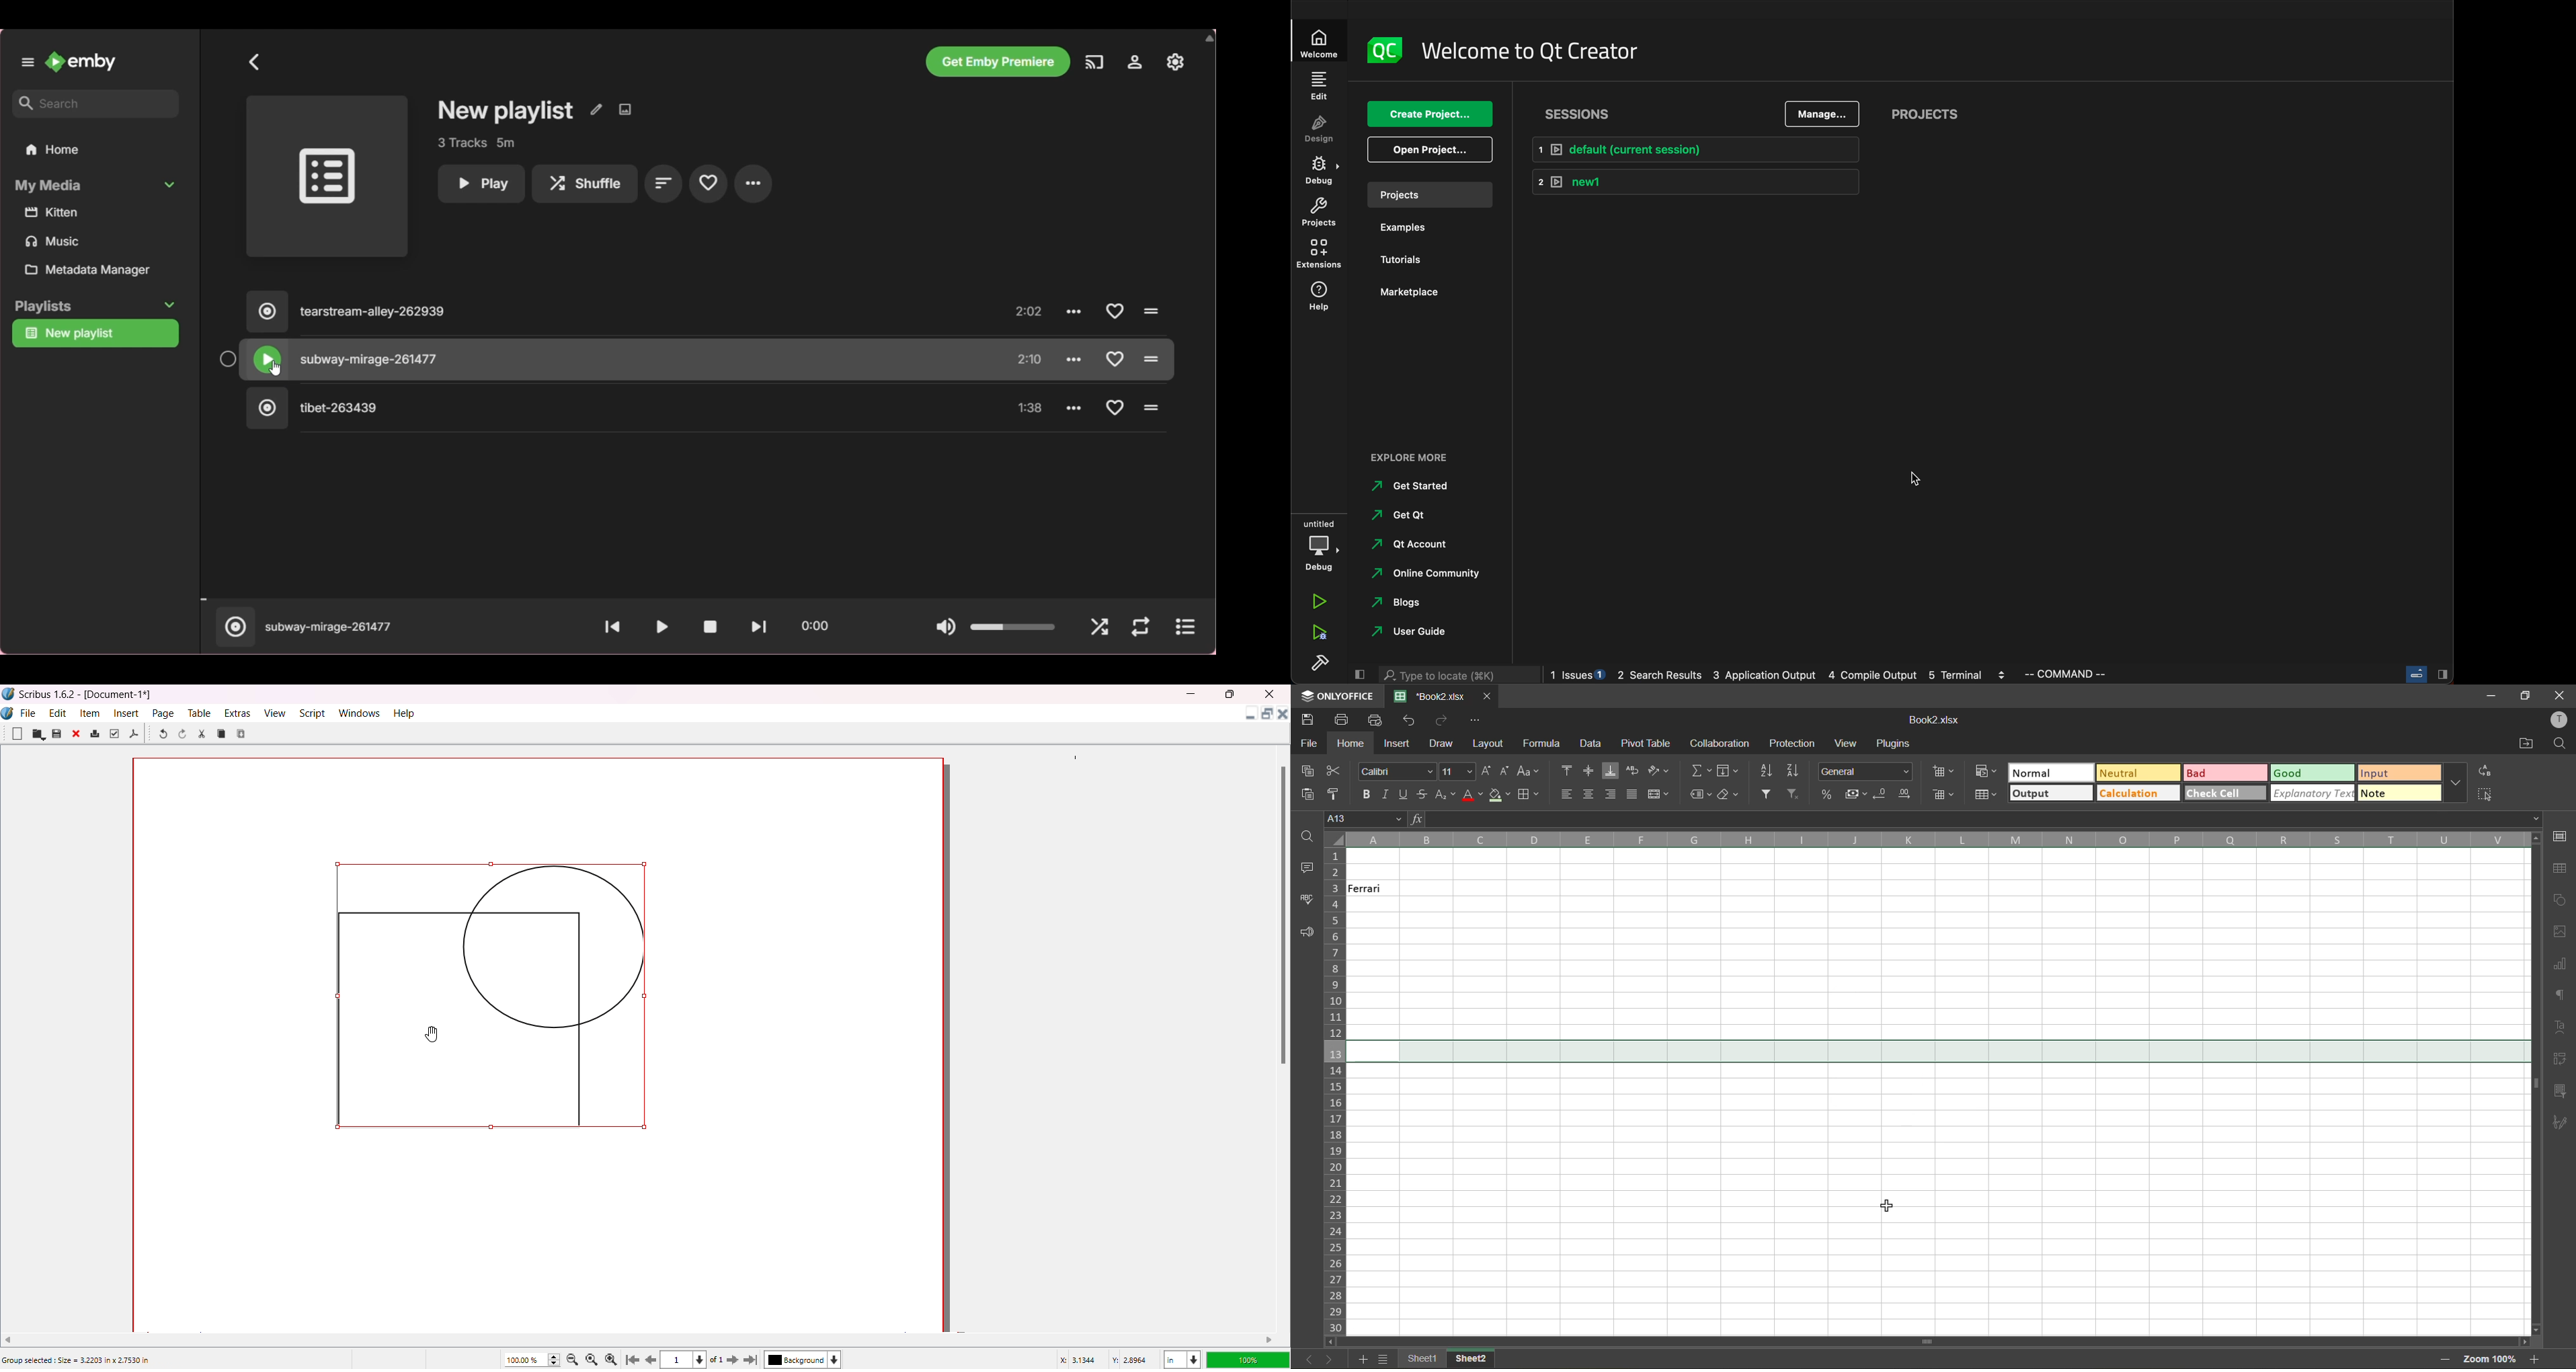  I want to click on New, so click(17, 733).